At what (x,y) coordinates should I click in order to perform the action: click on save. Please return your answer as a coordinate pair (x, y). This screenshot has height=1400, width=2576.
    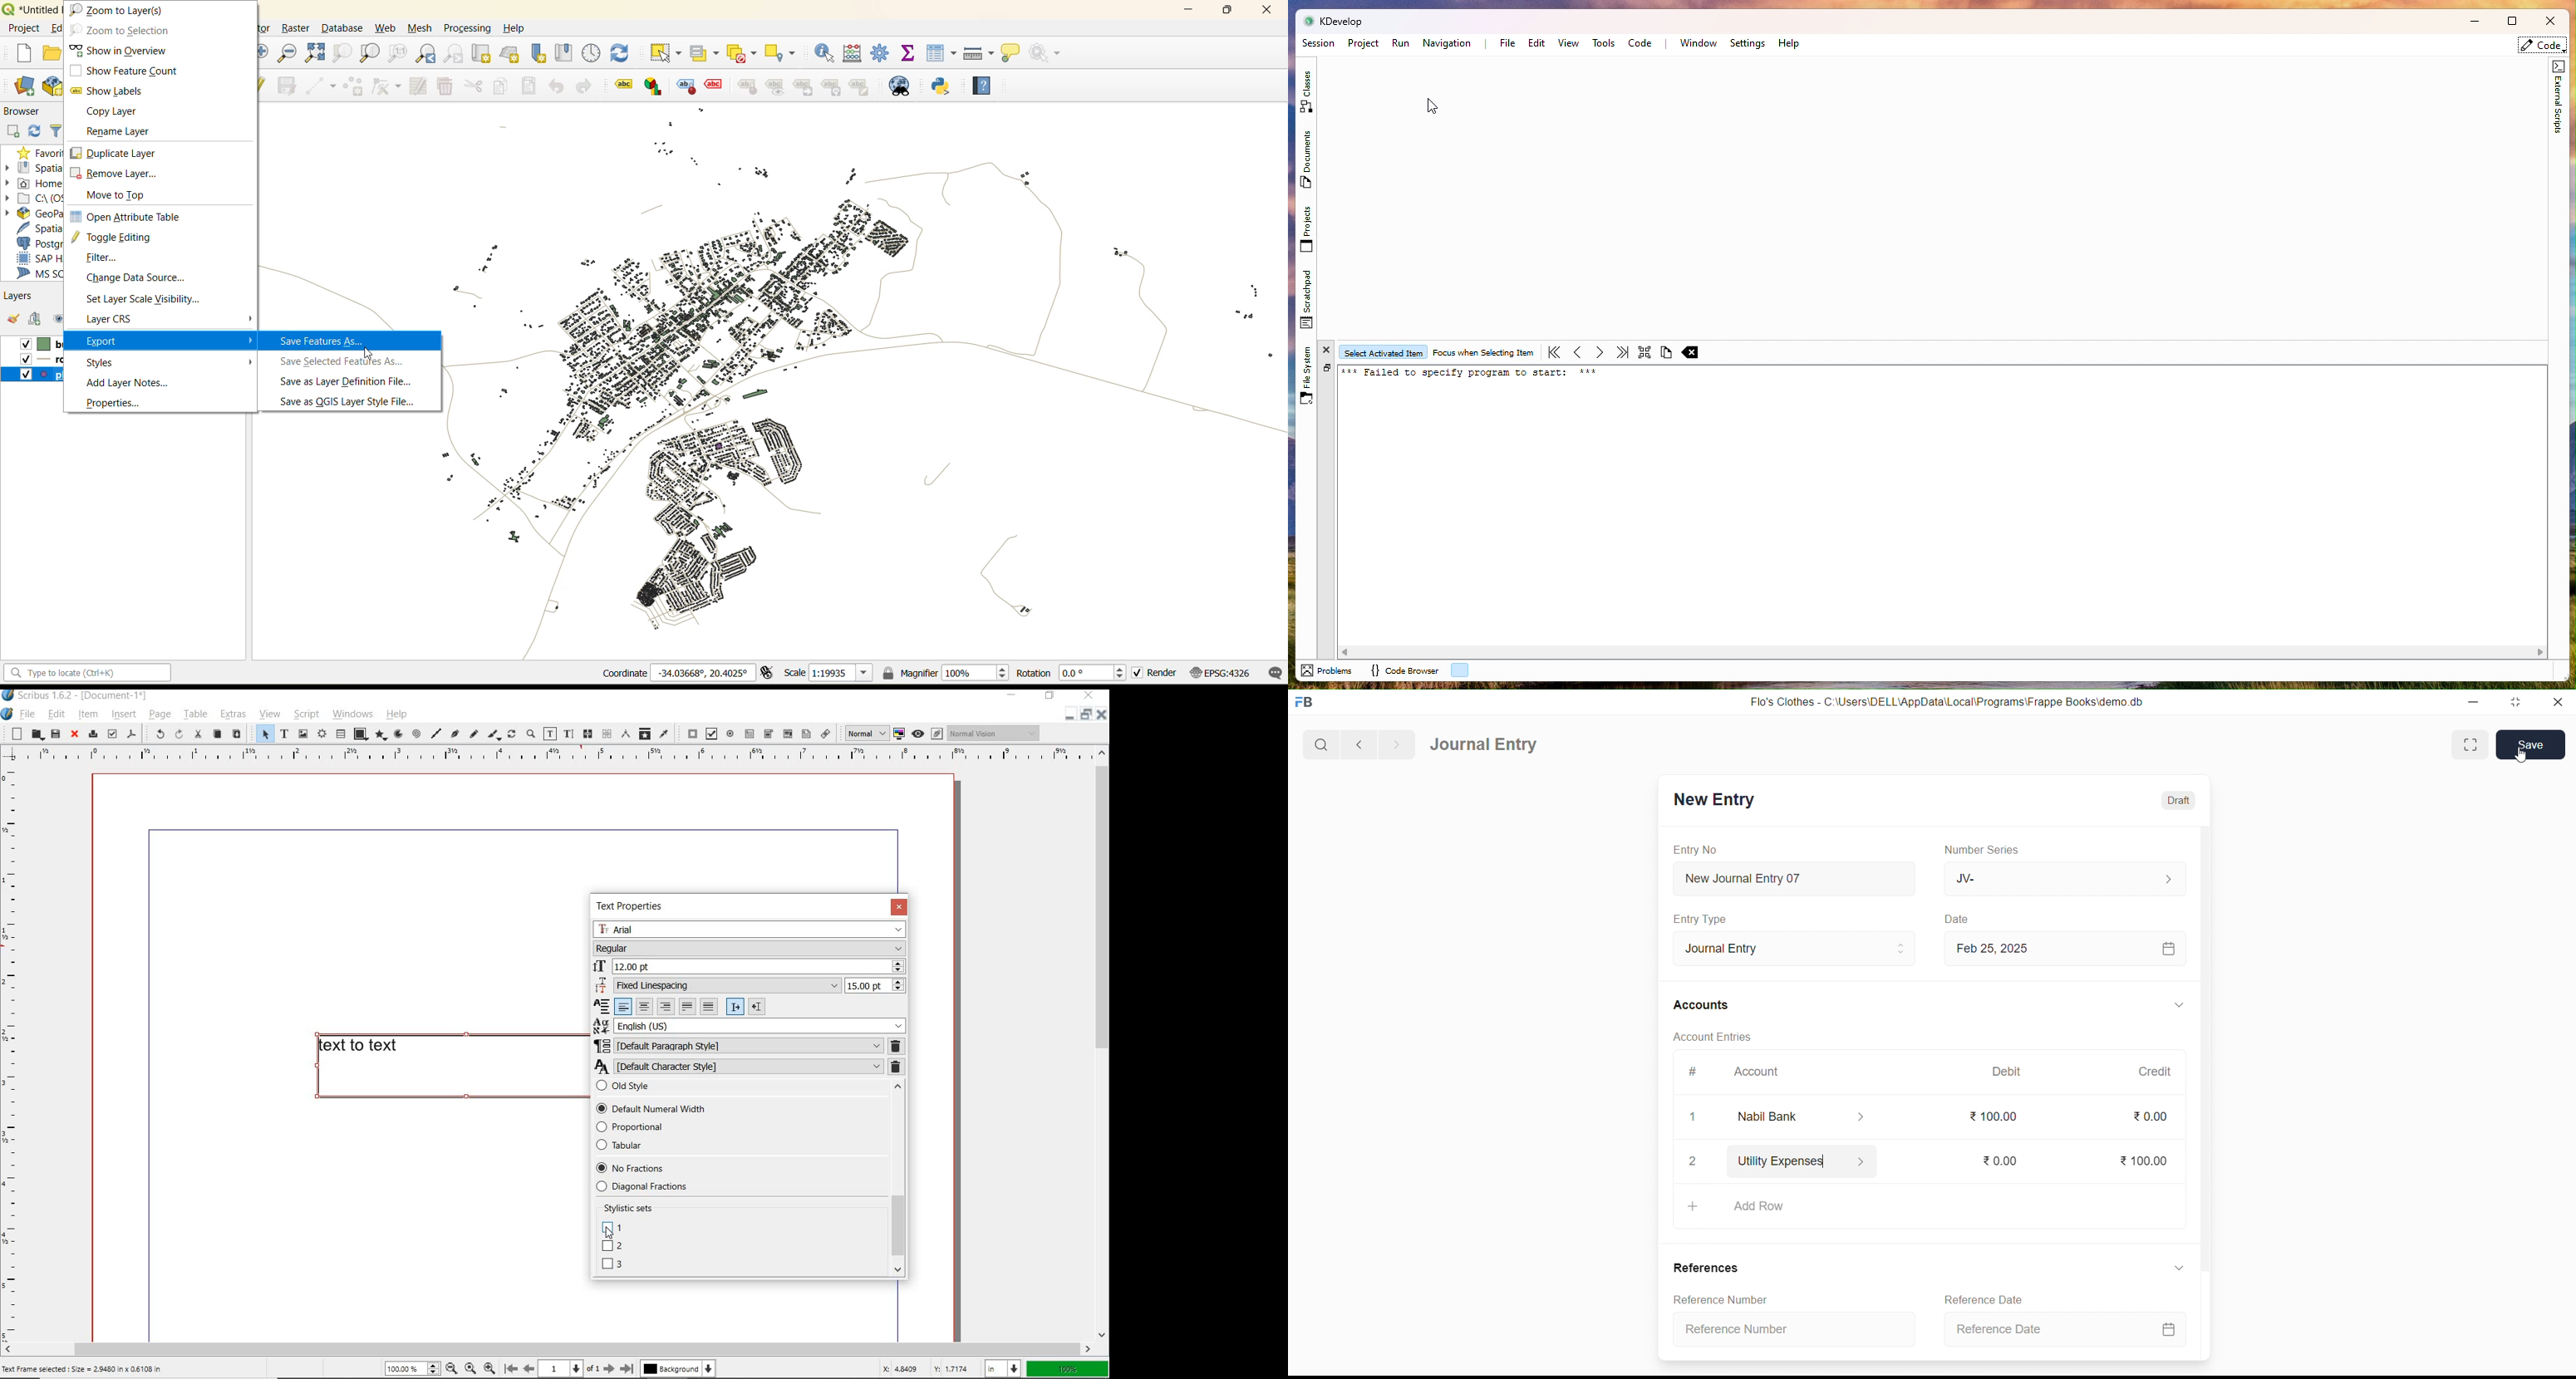
    Looking at the image, I should click on (55, 734).